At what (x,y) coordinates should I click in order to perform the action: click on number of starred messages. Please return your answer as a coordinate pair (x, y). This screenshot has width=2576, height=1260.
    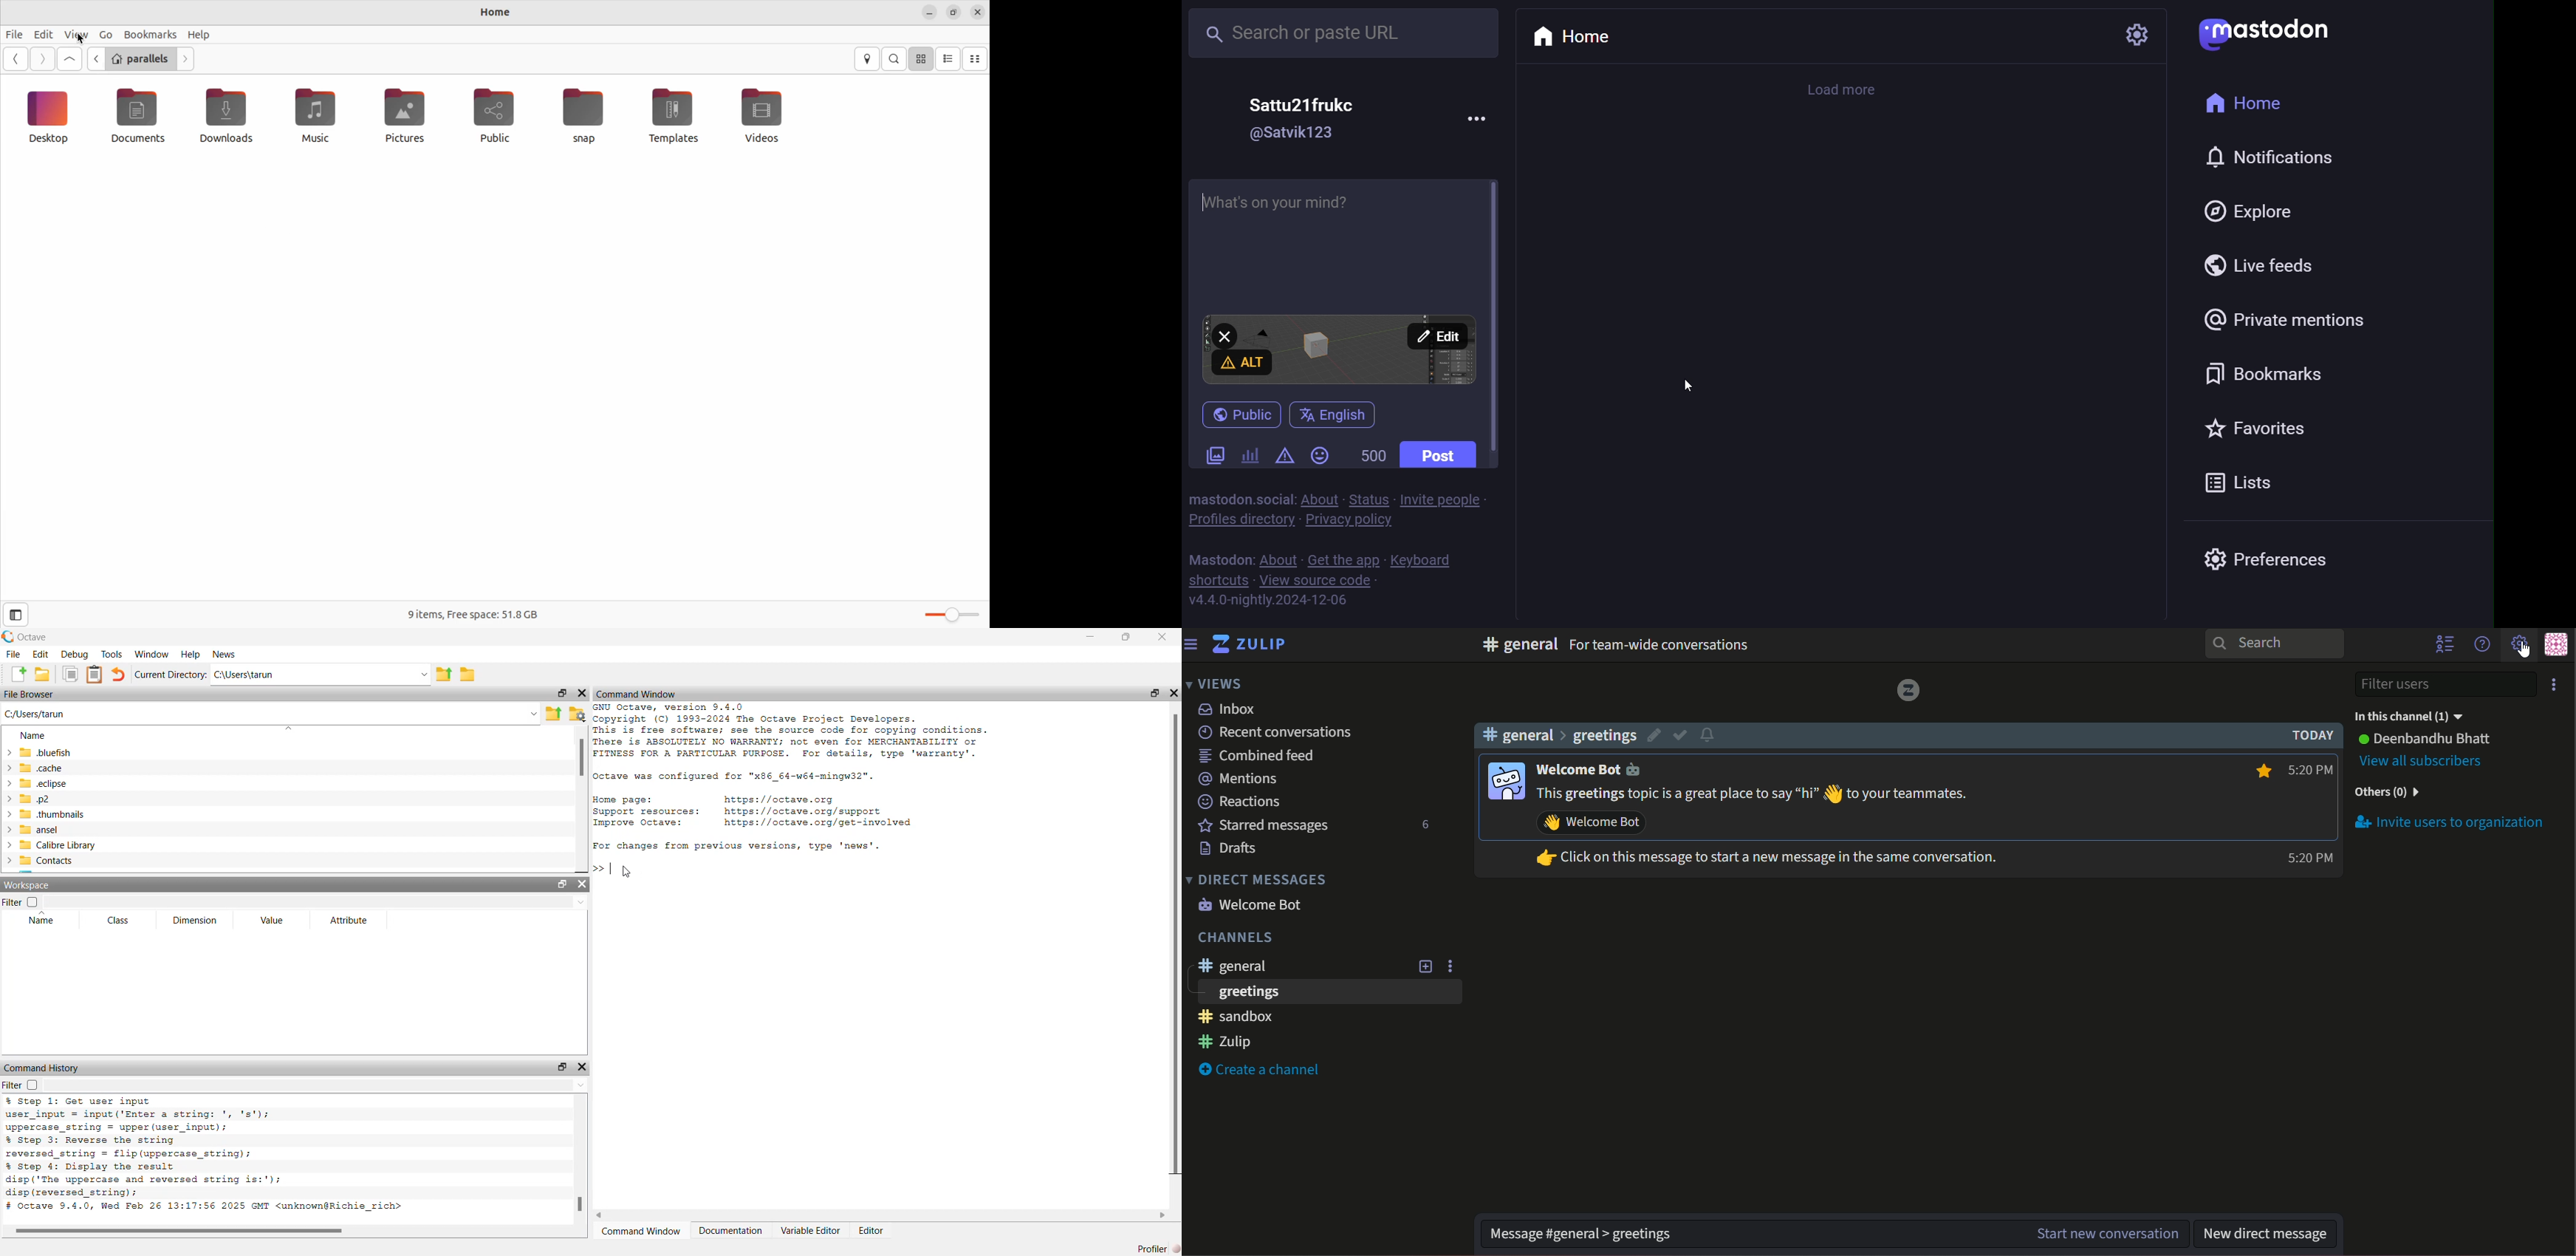
    Looking at the image, I should click on (1427, 825).